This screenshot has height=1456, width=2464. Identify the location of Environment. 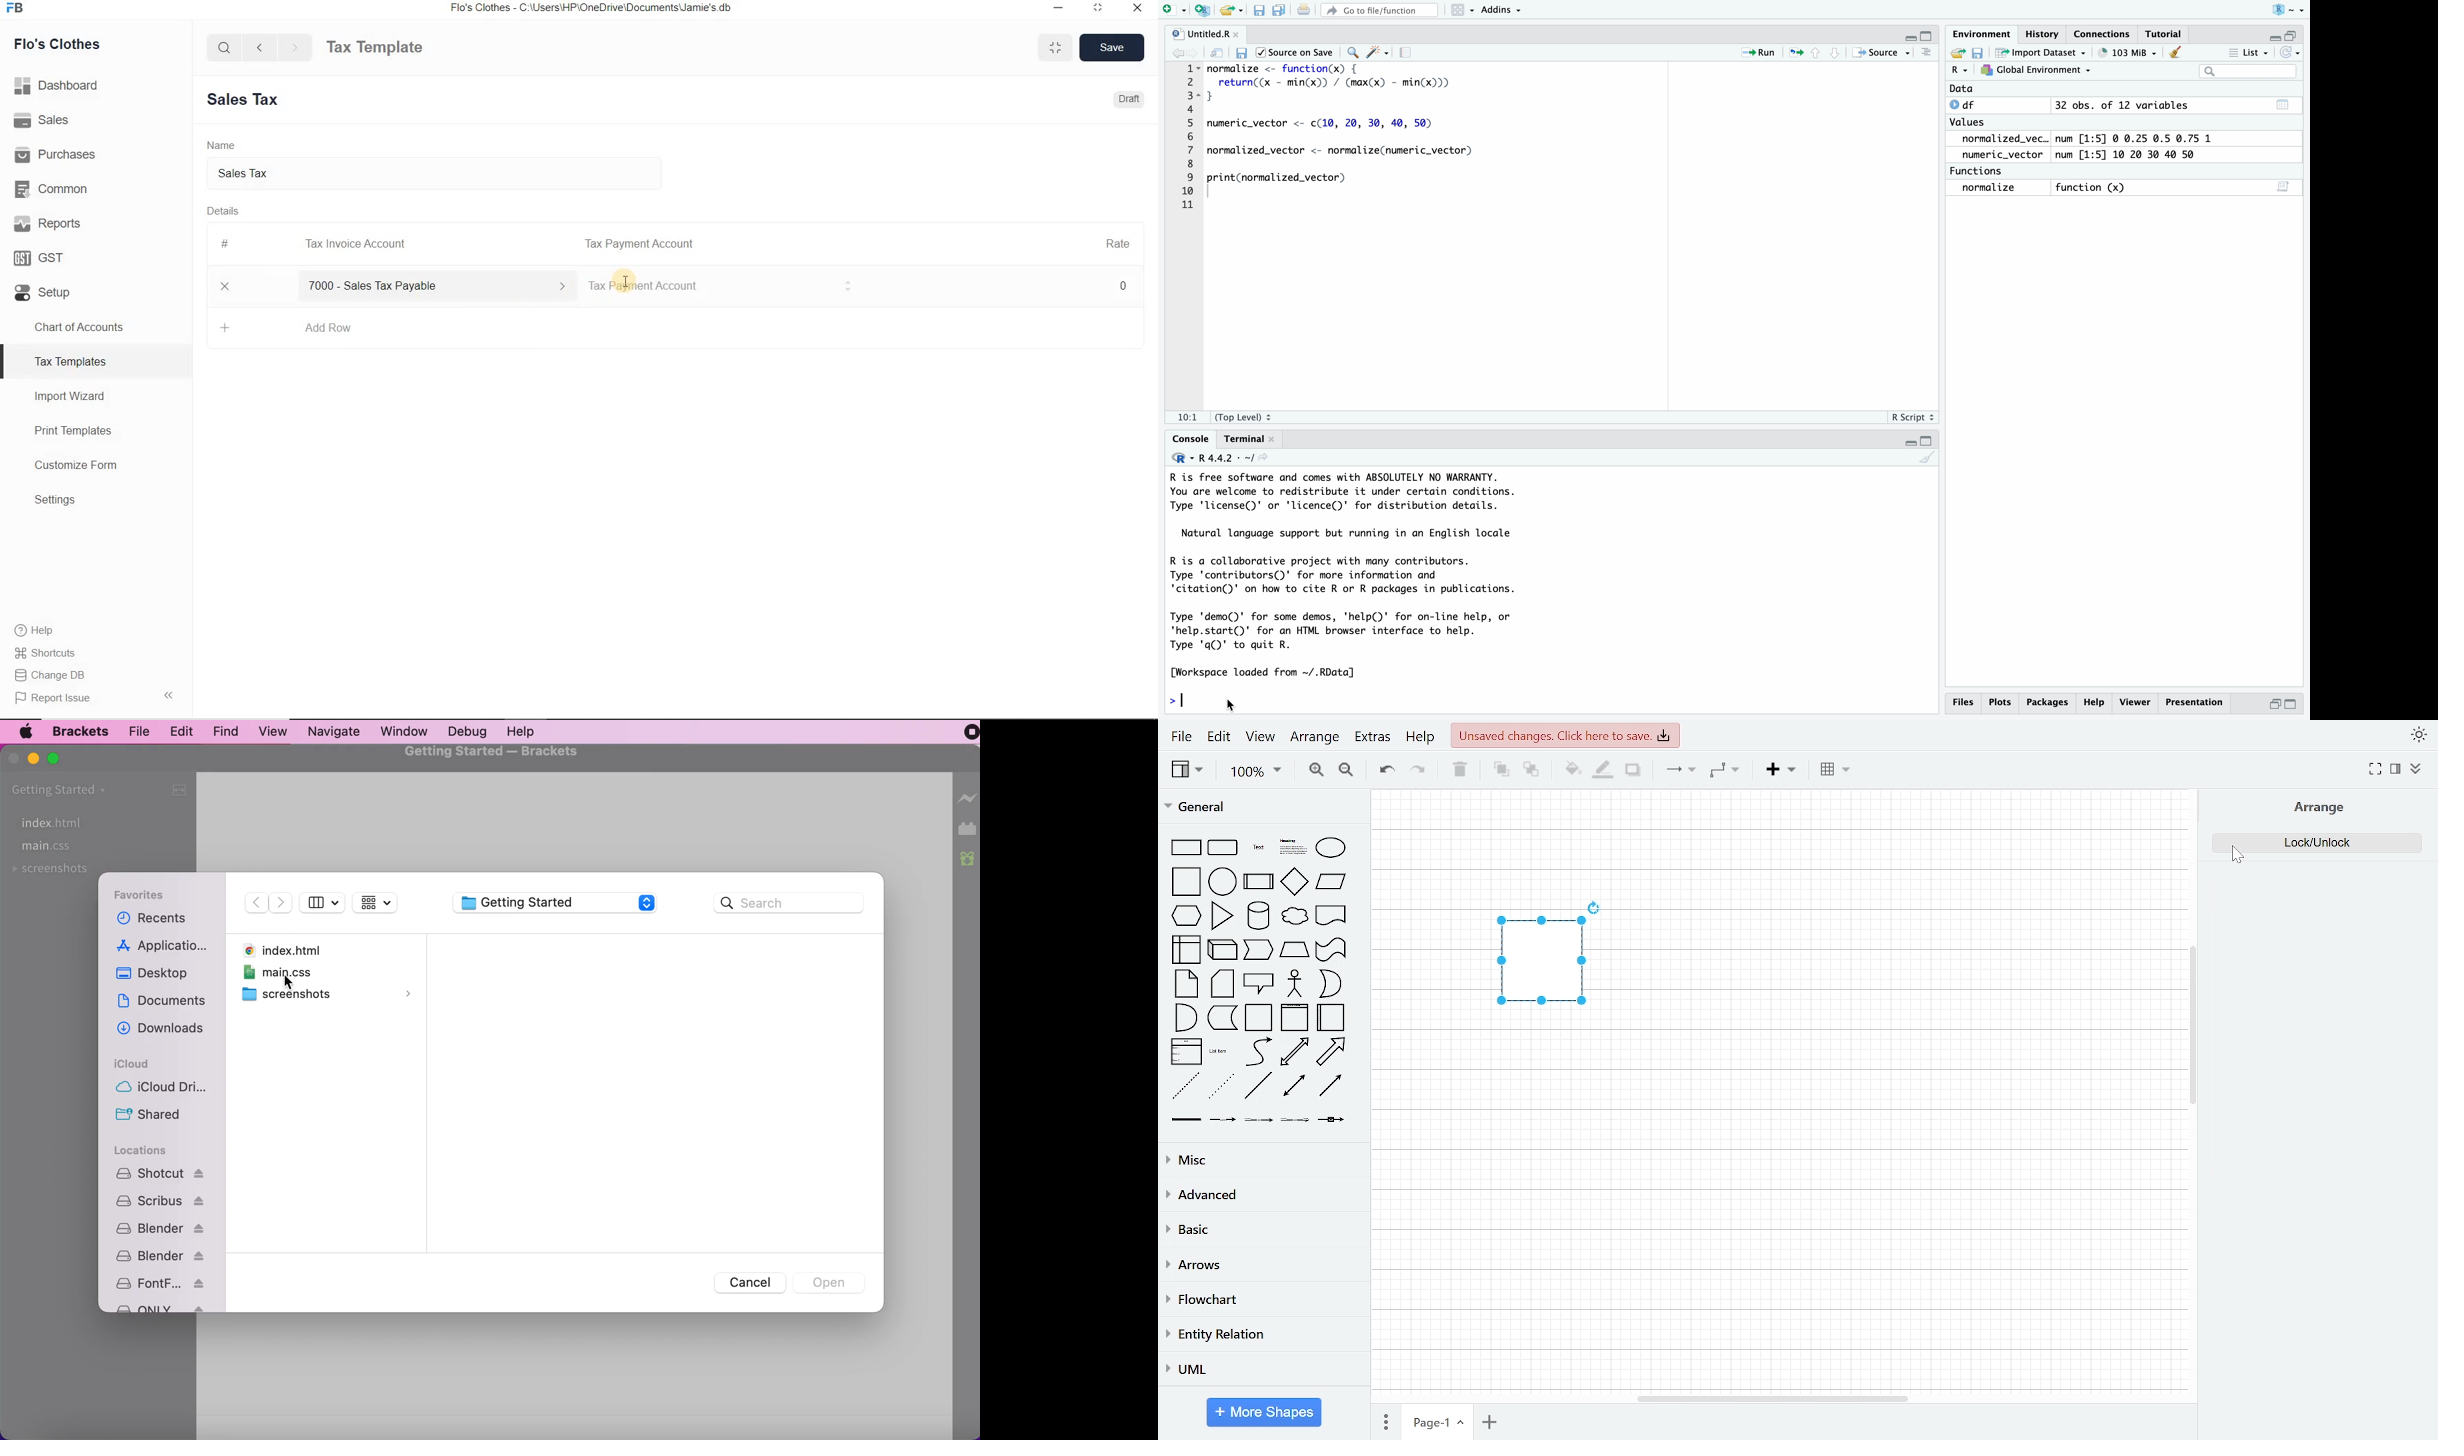
(1983, 33).